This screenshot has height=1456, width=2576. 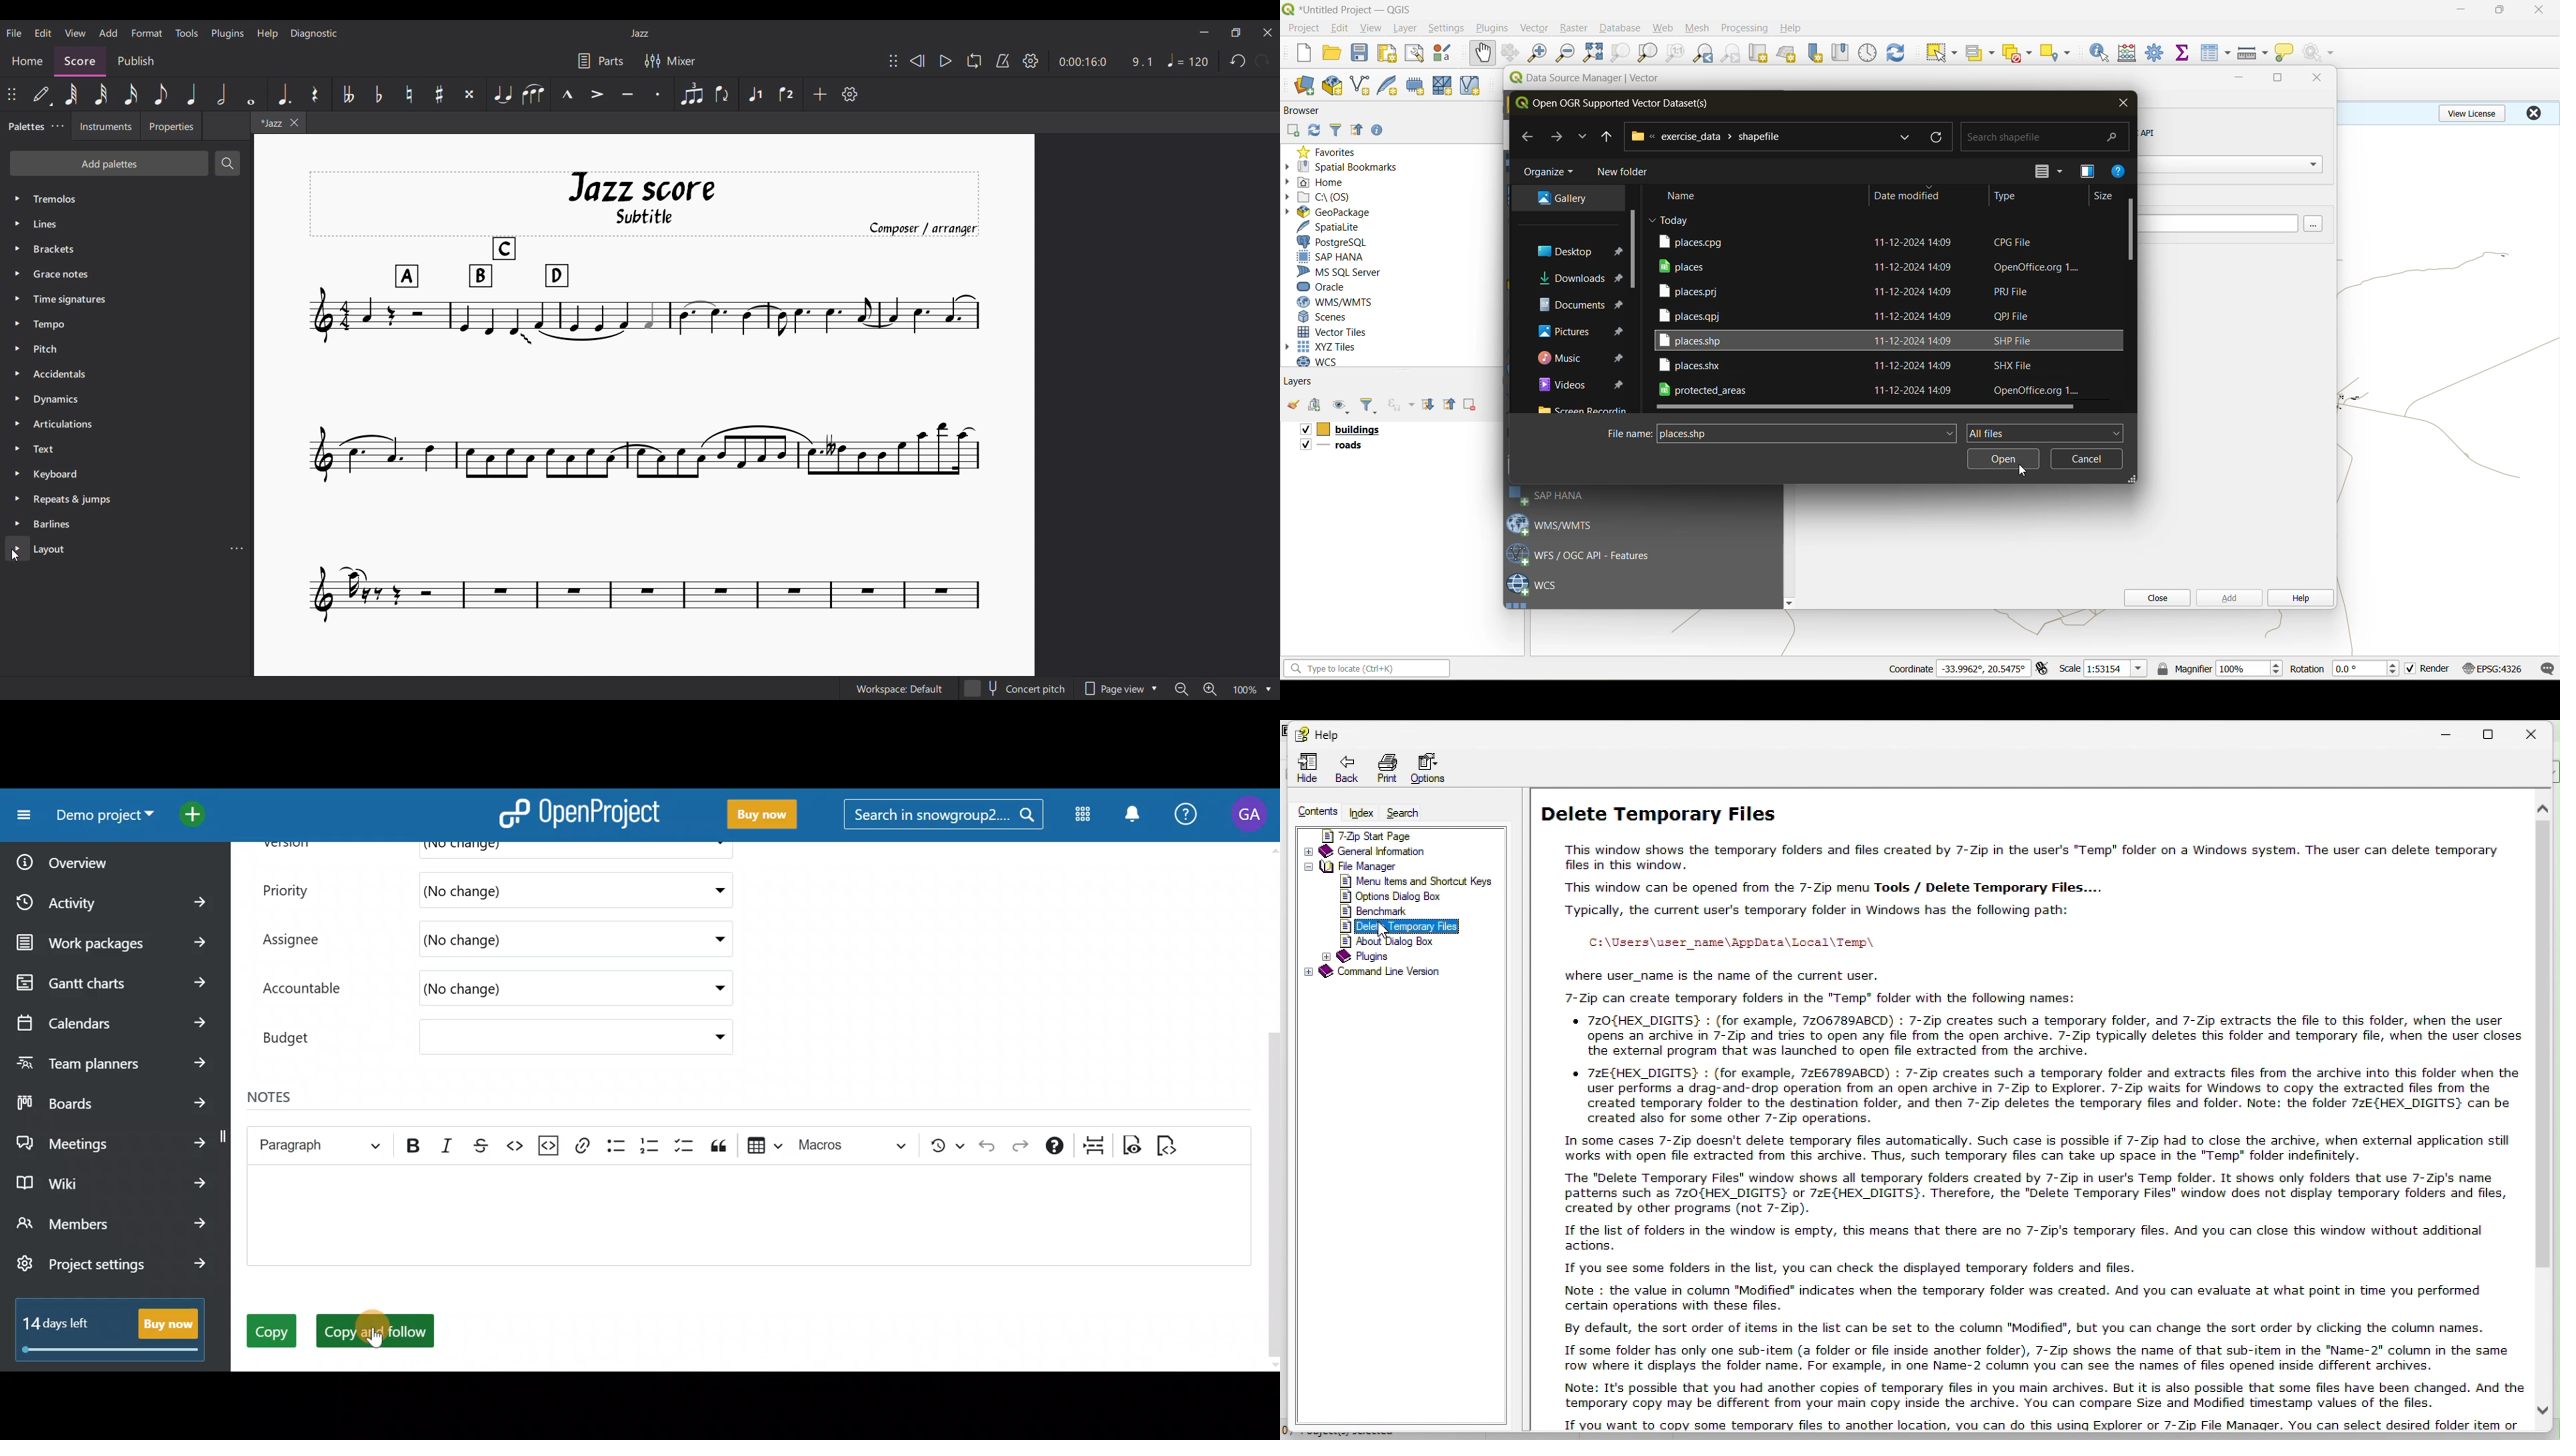 What do you see at coordinates (2239, 79) in the screenshot?
I see `minimize` at bounding box center [2239, 79].